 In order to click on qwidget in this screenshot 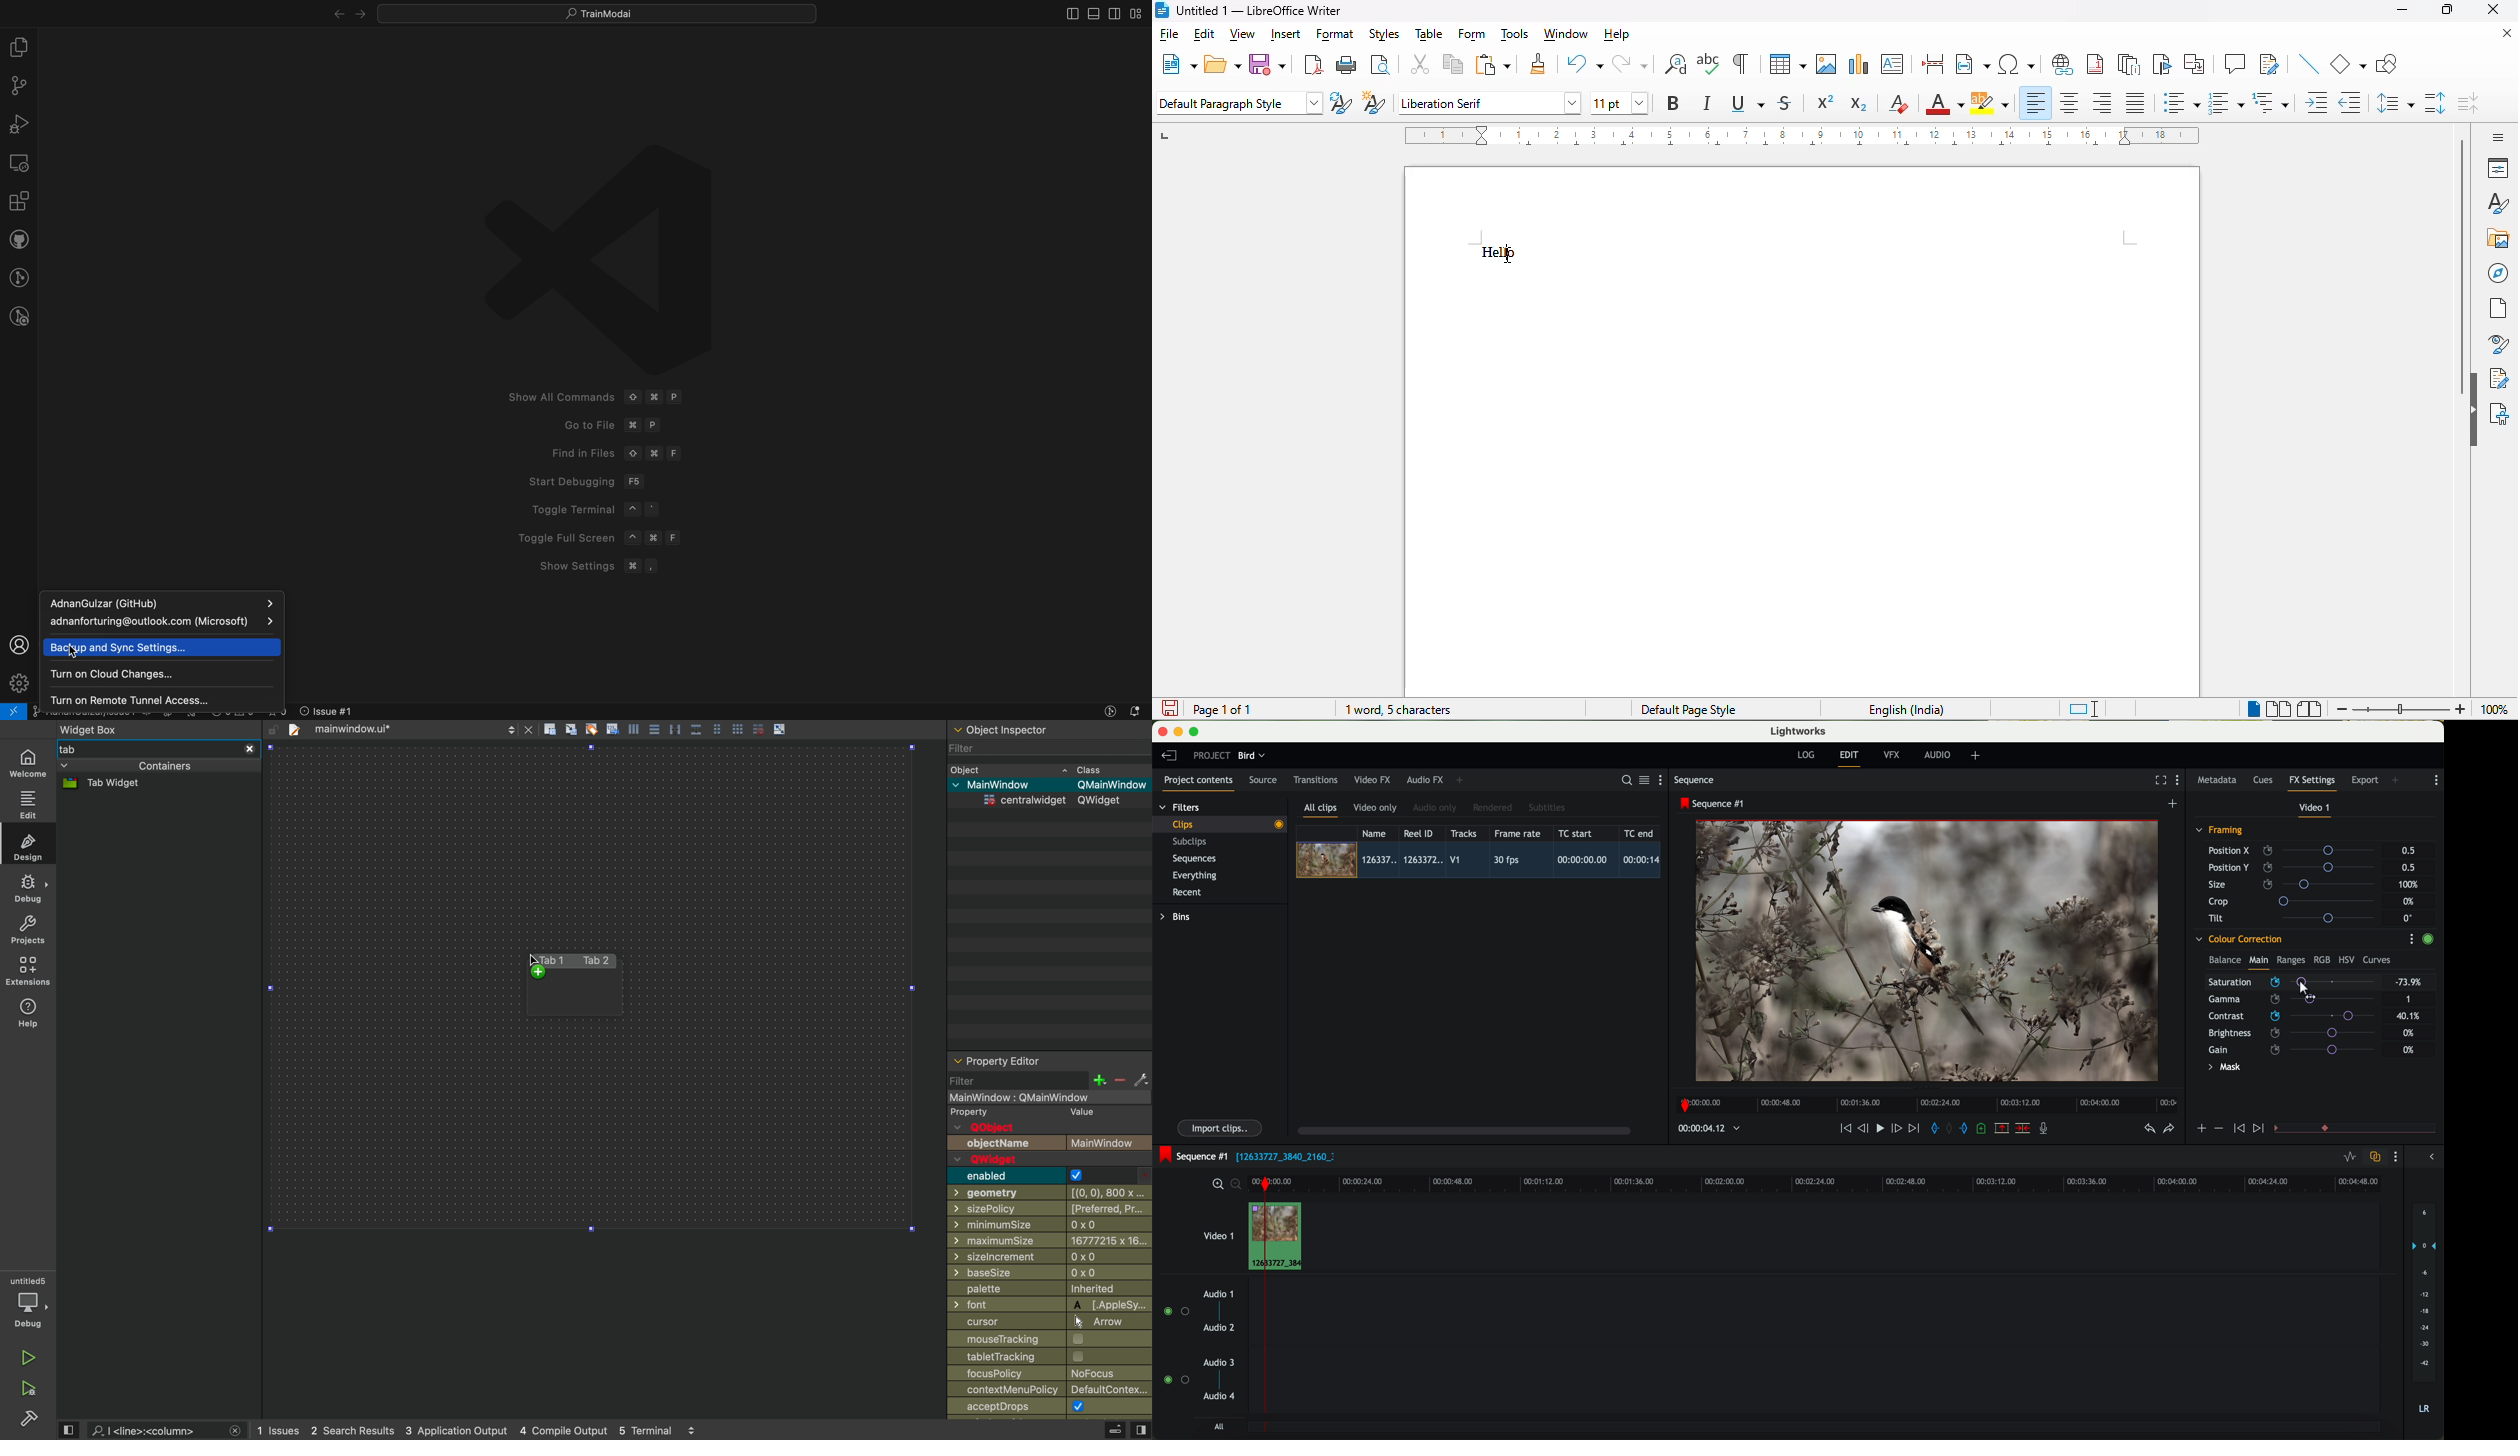, I will do `click(1022, 1160)`.